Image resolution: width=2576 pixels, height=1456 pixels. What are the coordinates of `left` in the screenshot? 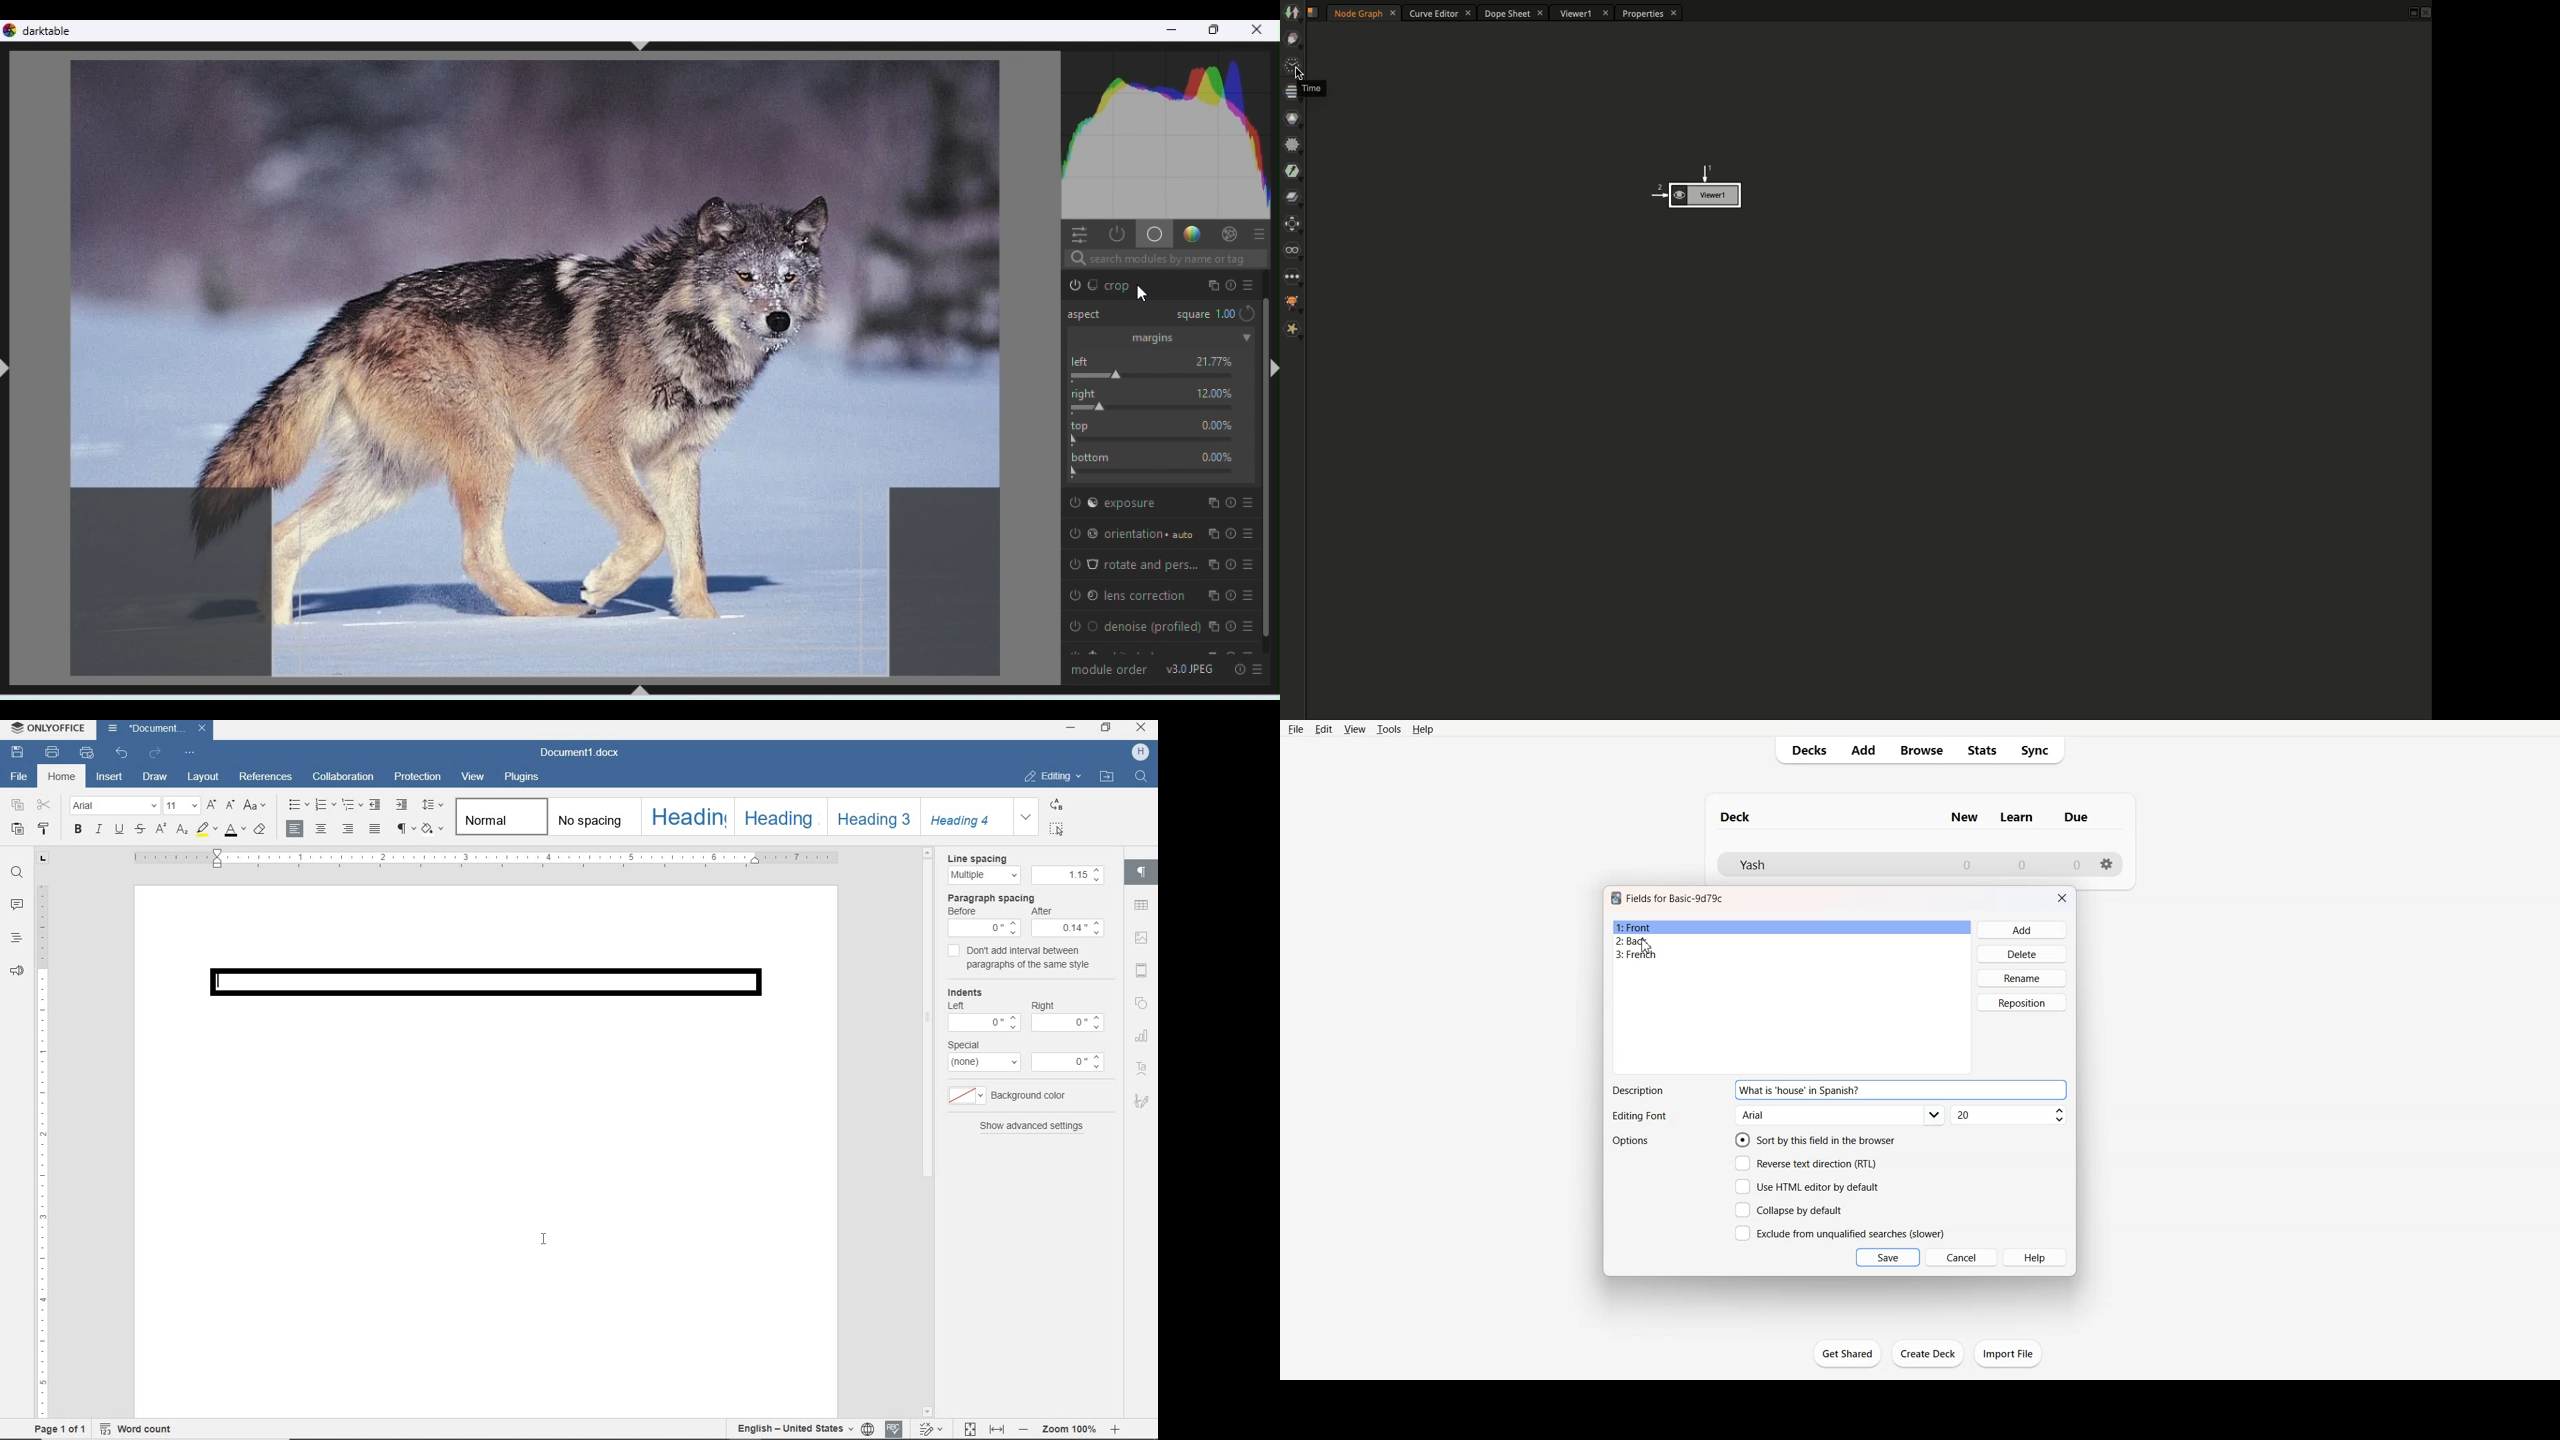 It's located at (1085, 361).